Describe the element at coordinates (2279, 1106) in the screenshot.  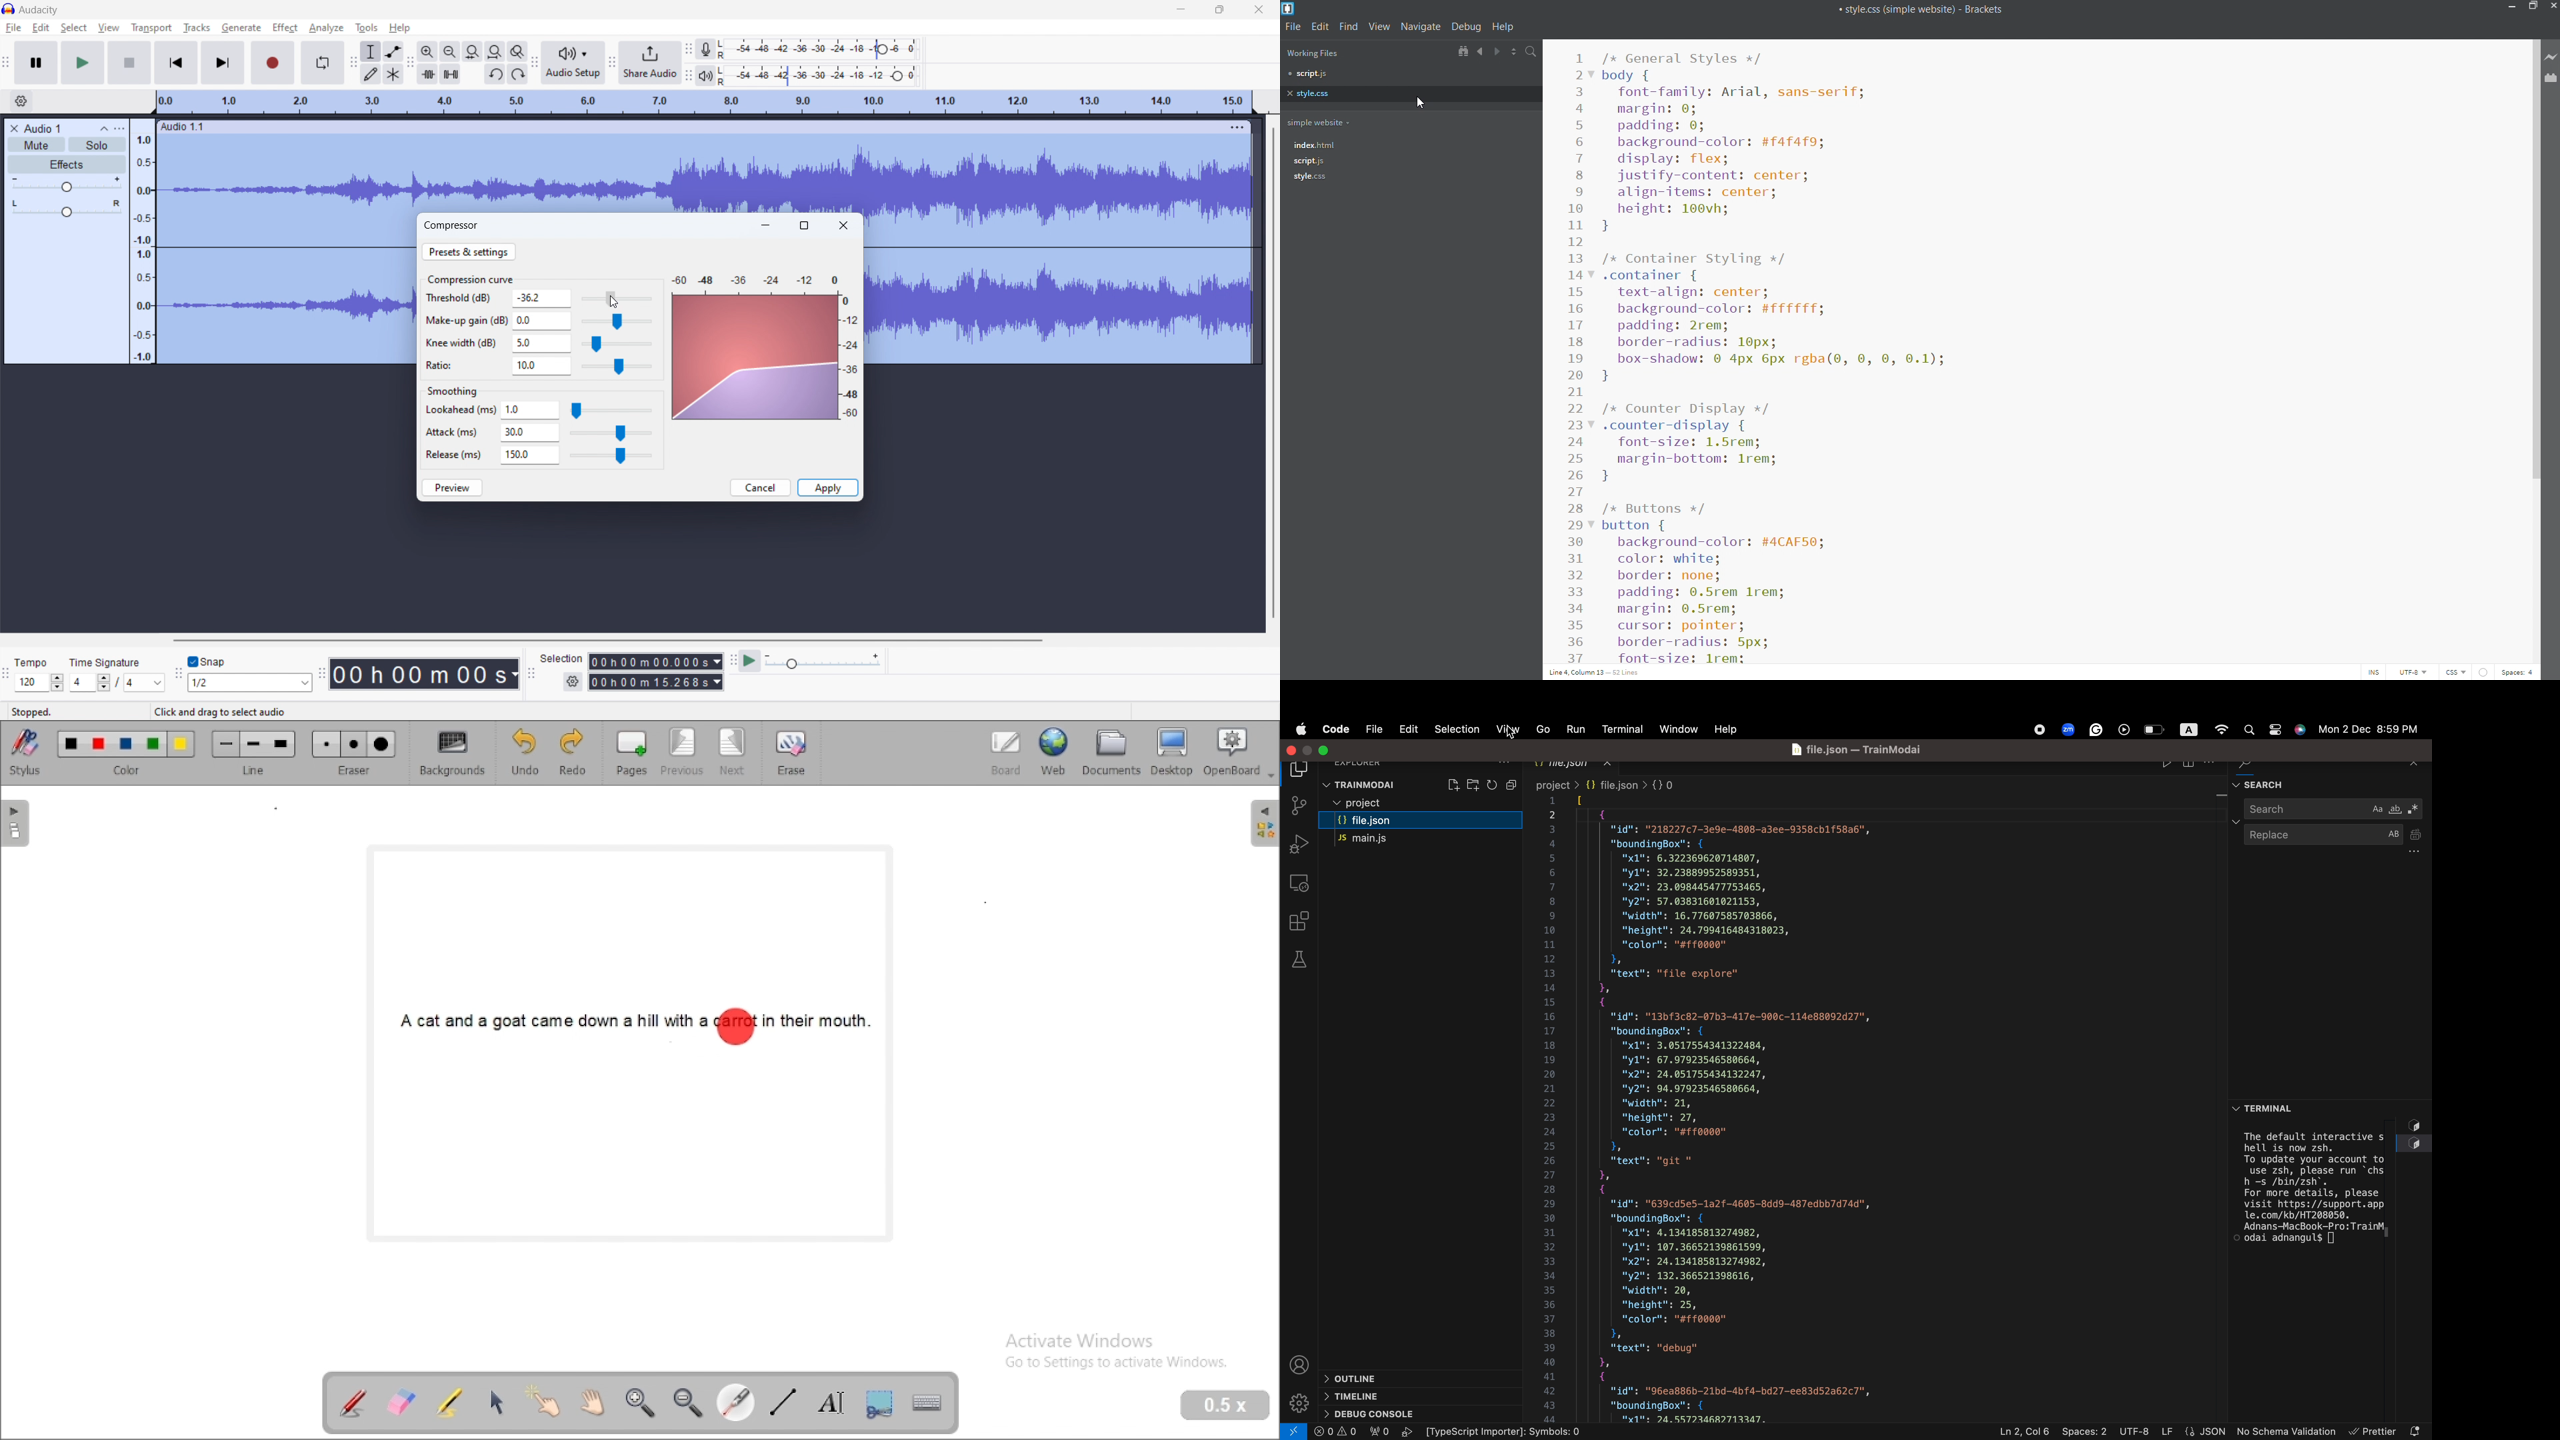
I see `terminal` at that location.